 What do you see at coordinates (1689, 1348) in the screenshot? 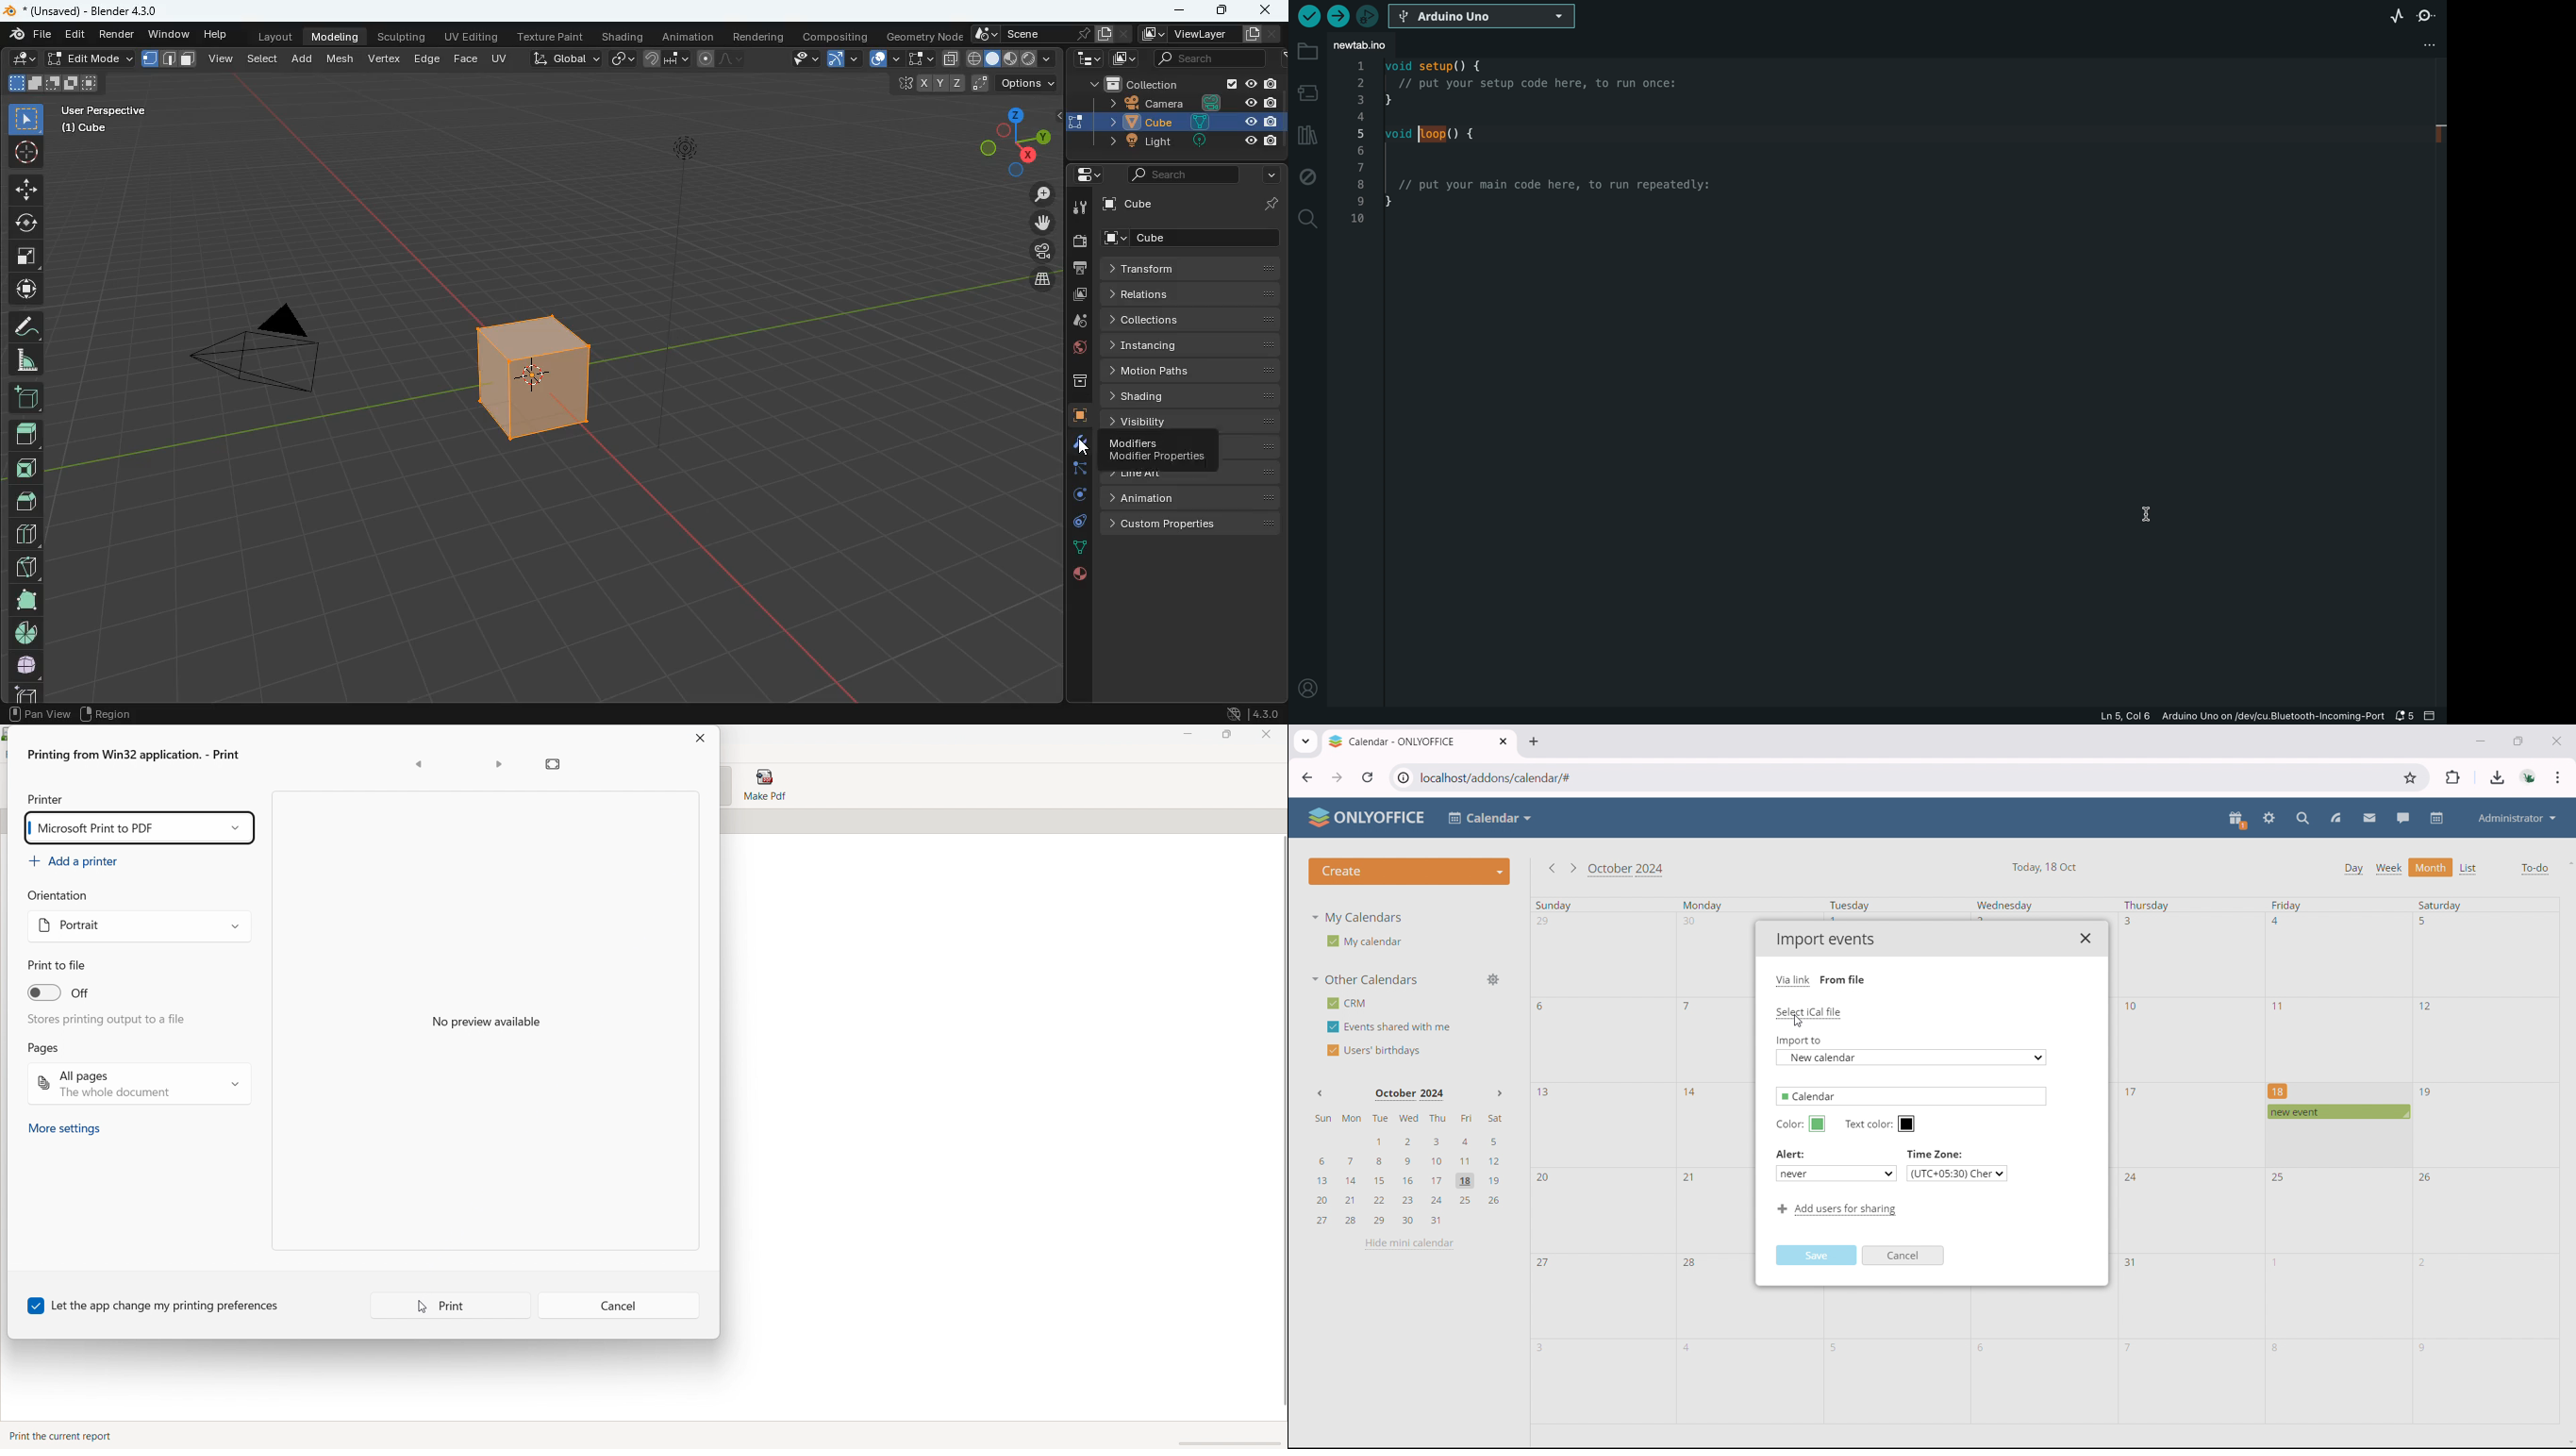
I see `4` at bounding box center [1689, 1348].